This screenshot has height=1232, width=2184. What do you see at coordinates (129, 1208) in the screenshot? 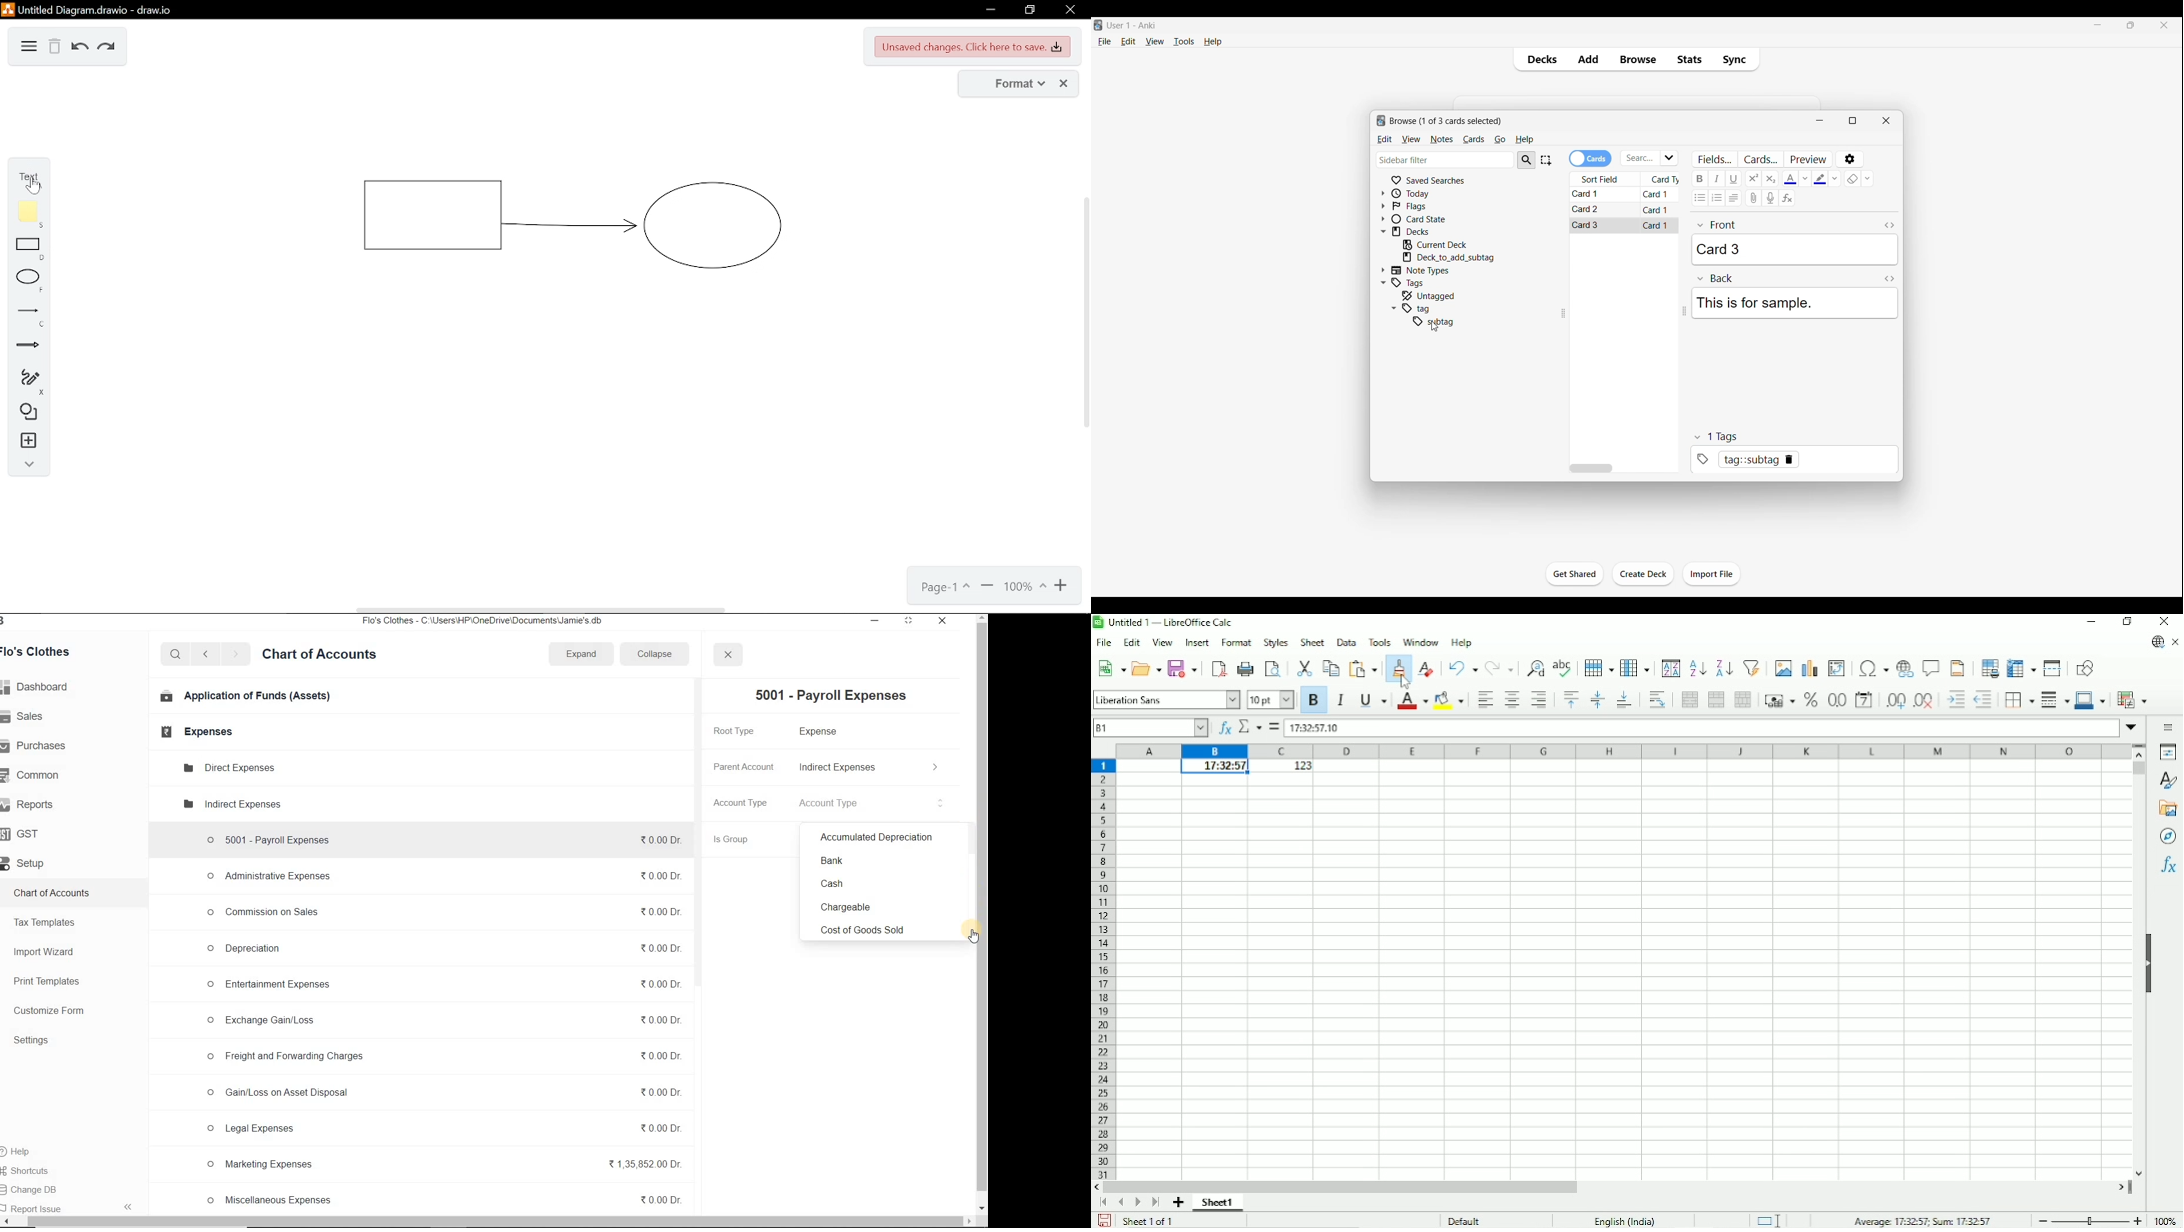
I see `hide` at bounding box center [129, 1208].